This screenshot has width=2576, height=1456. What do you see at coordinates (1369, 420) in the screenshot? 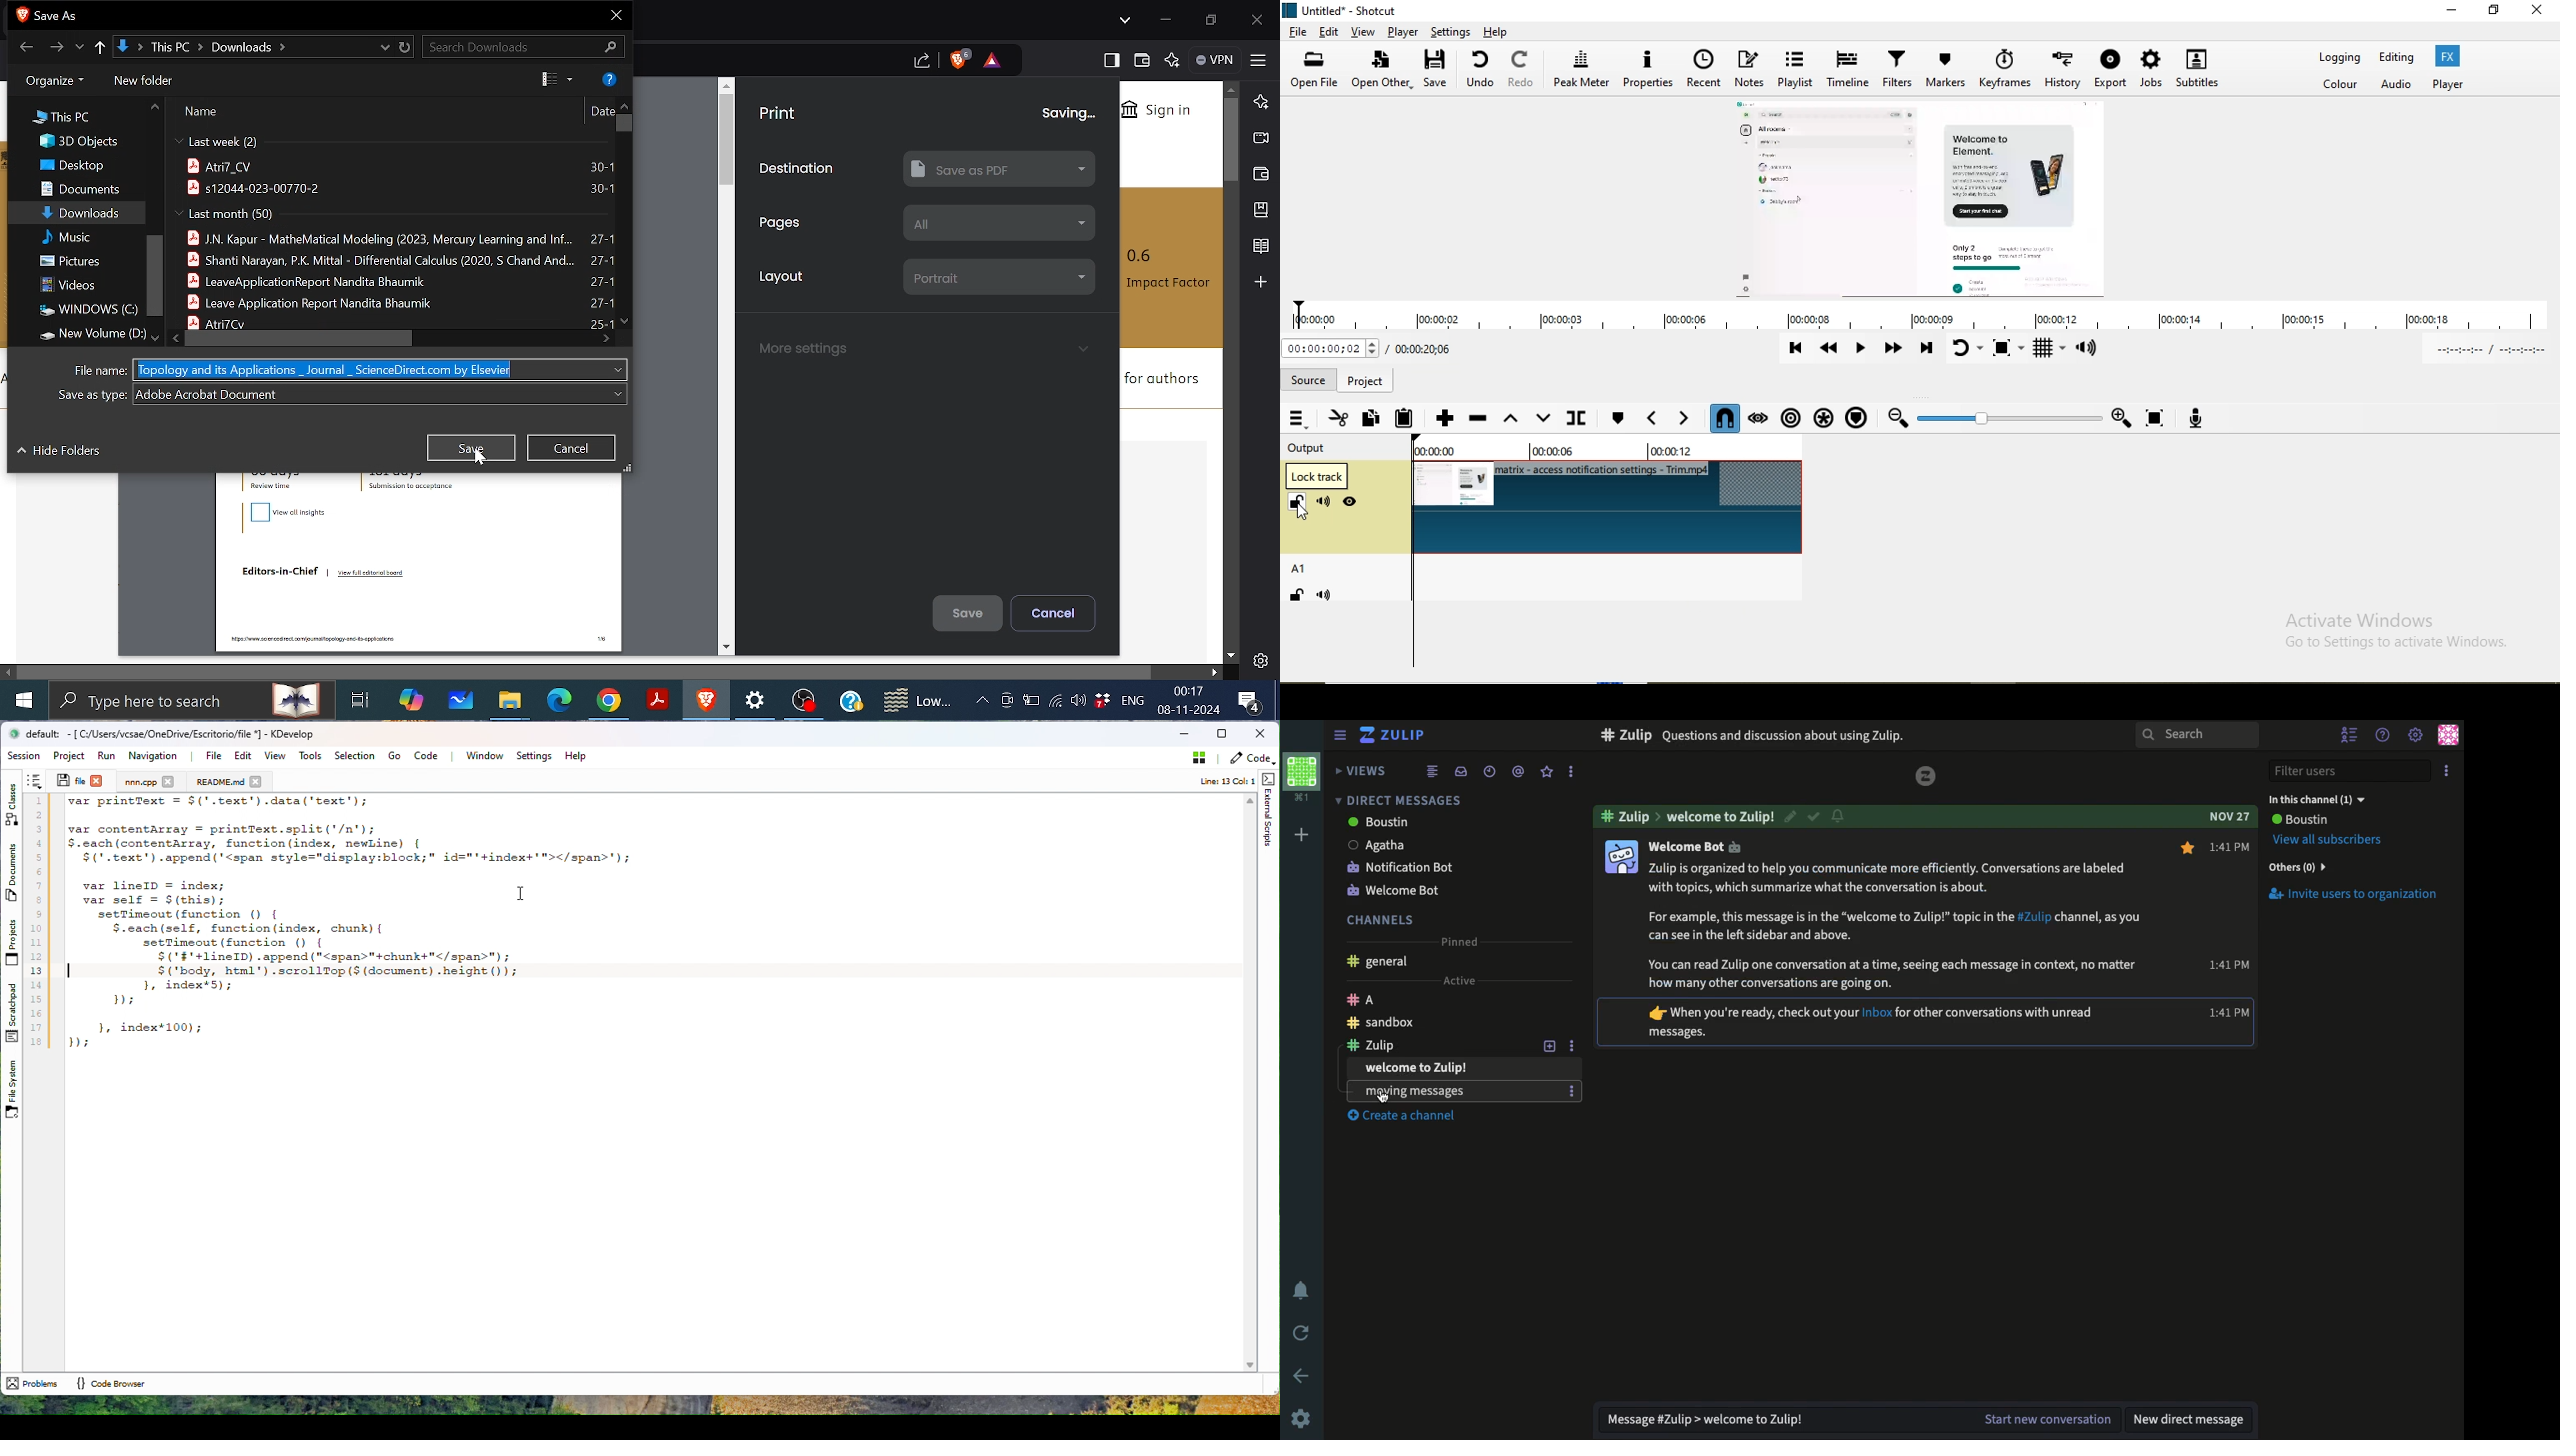
I see `Copy` at bounding box center [1369, 420].